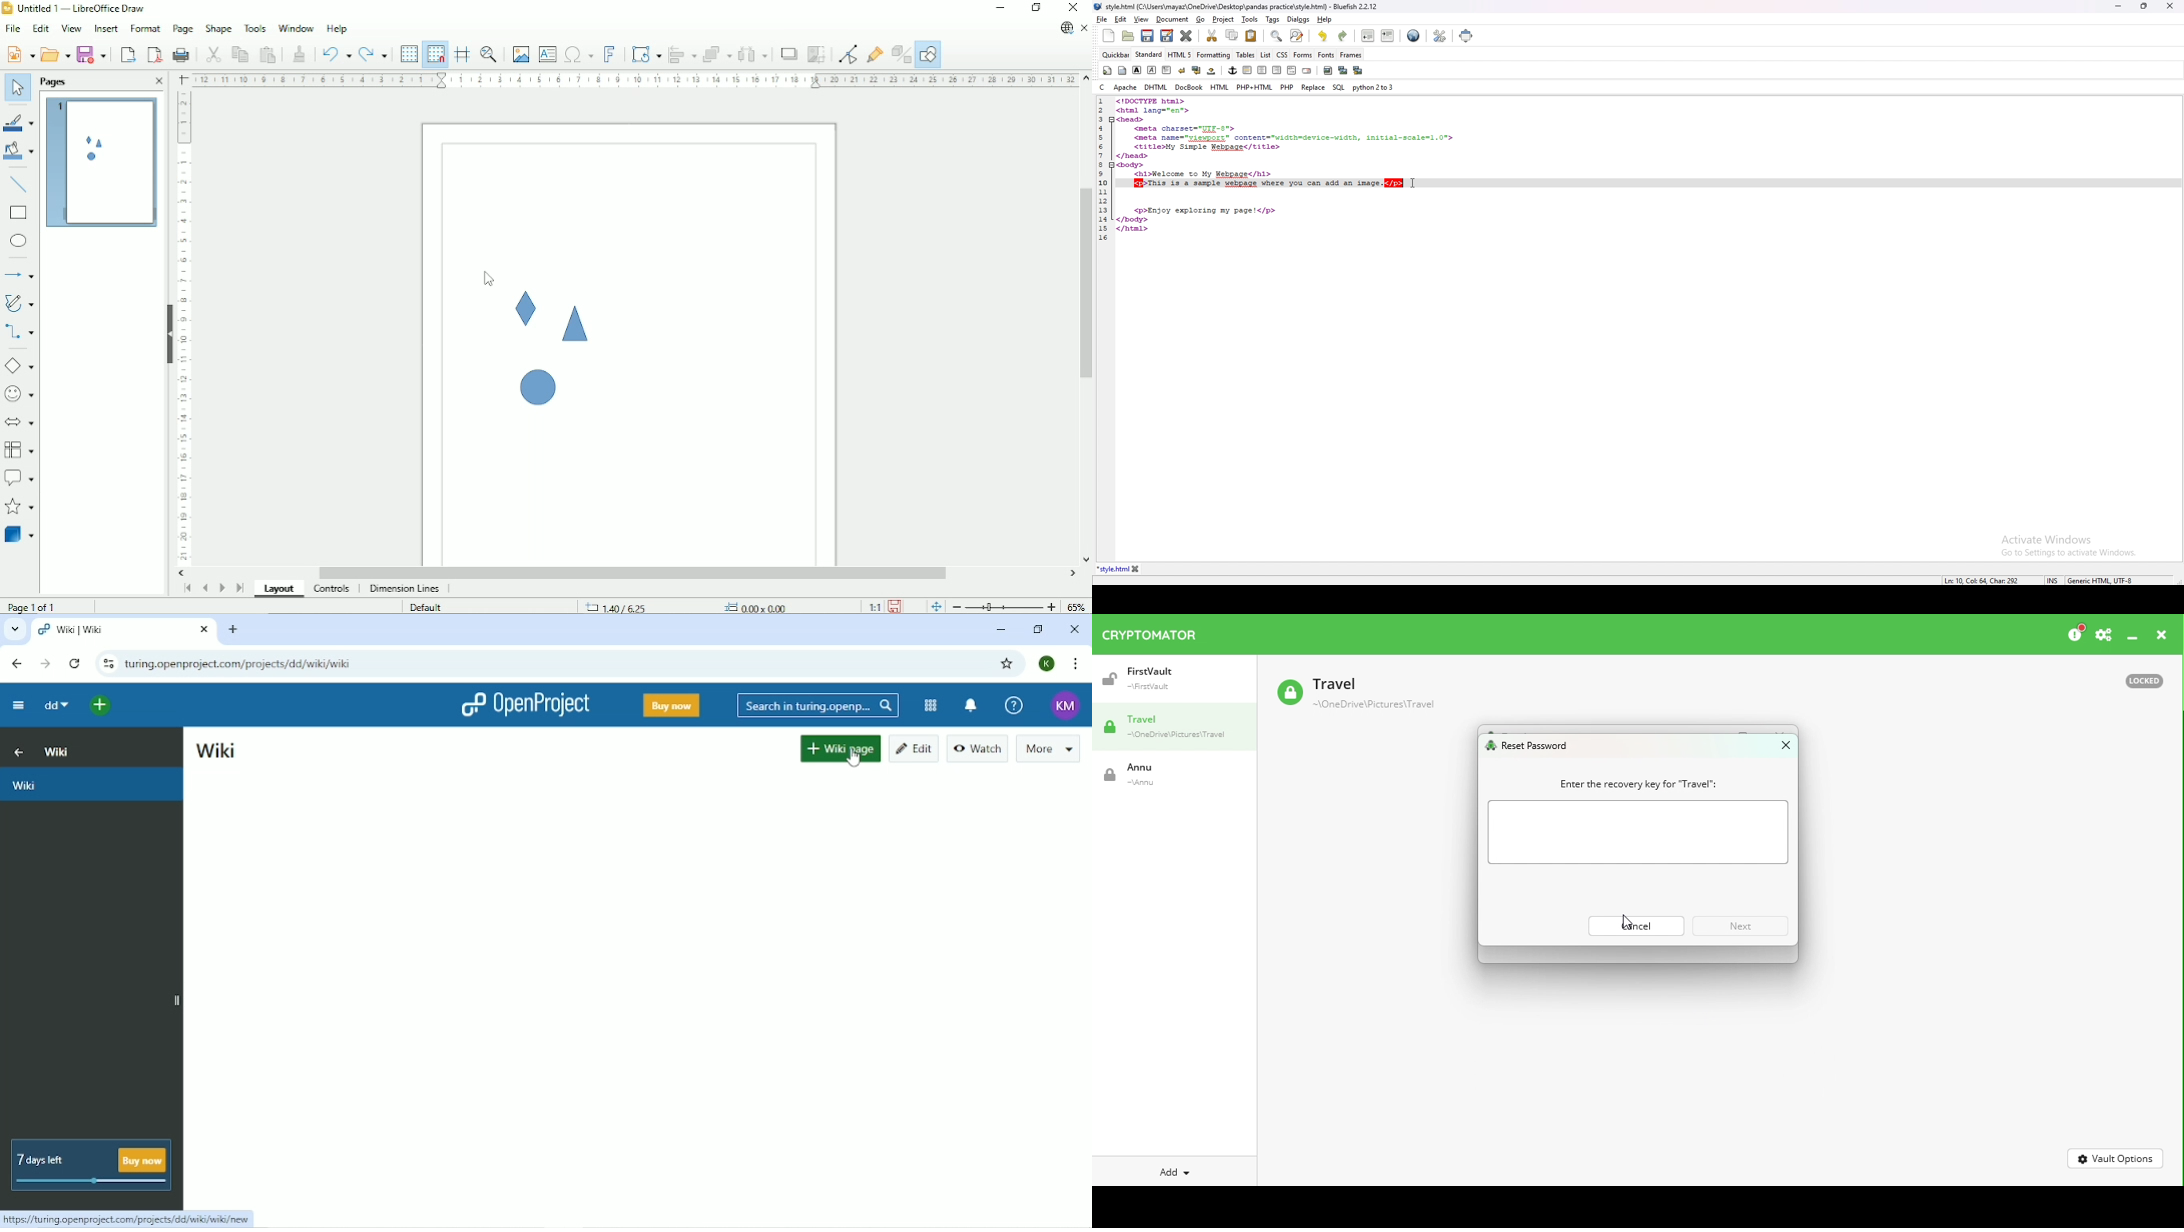 The image size is (2184, 1232). What do you see at coordinates (240, 663) in the screenshot?
I see `Site` at bounding box center [240, 663].